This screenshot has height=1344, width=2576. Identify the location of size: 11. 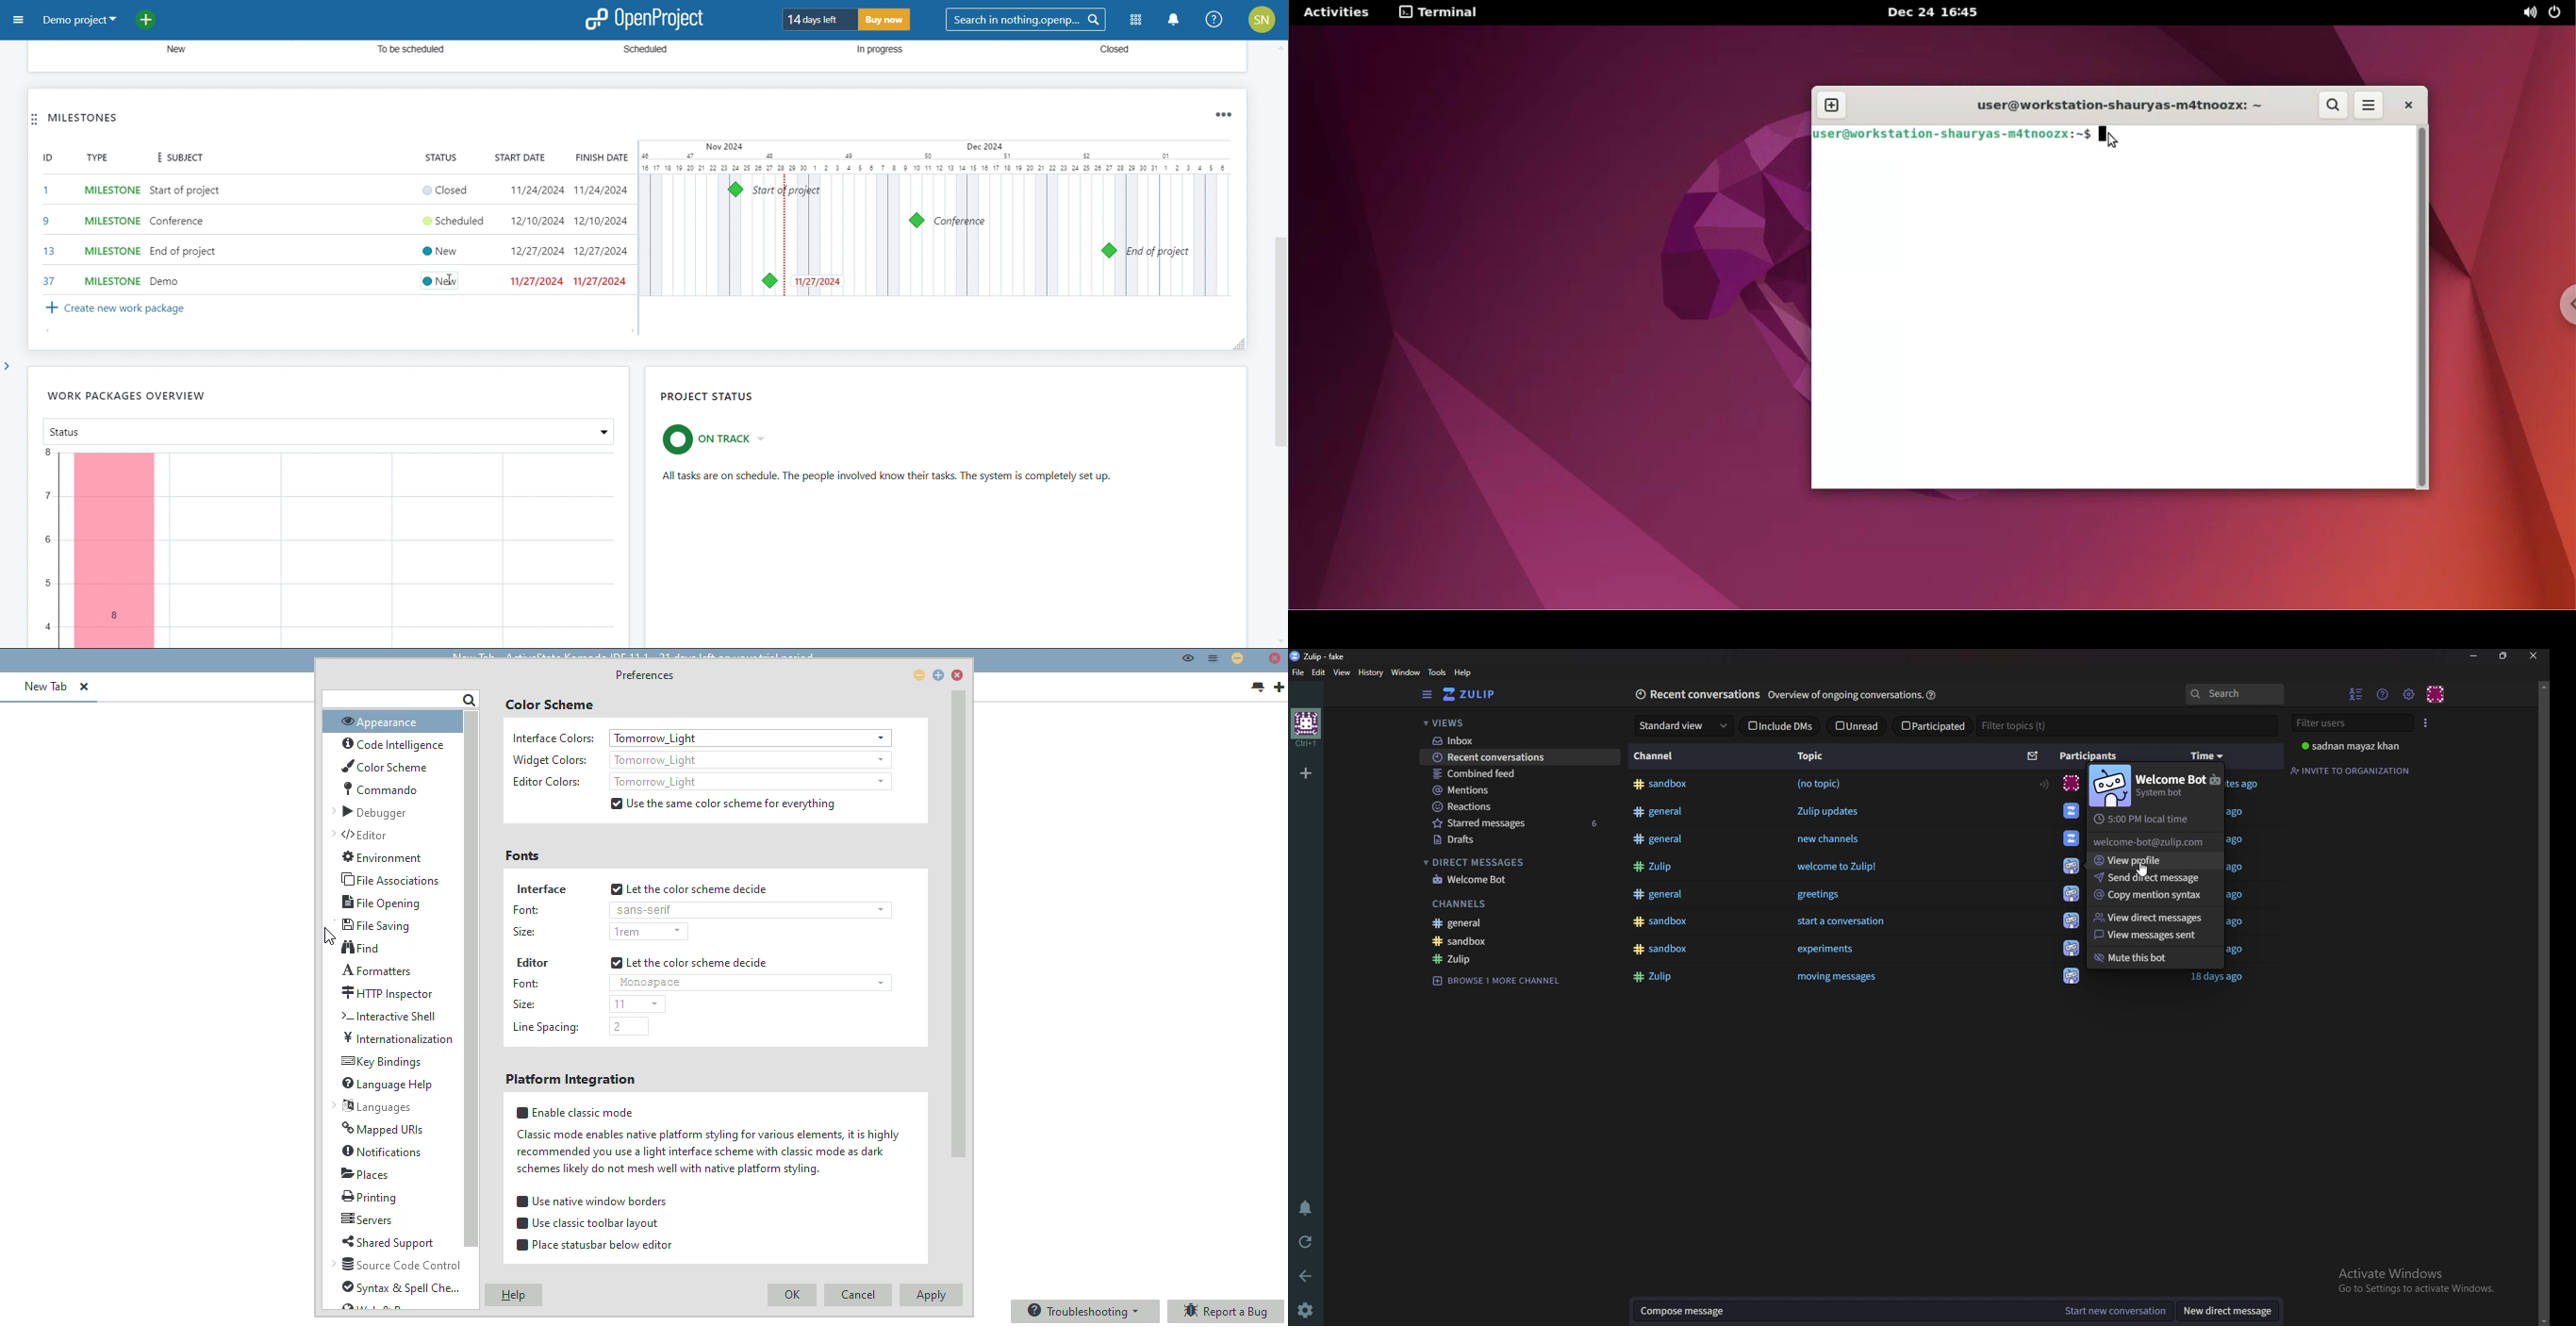
(586, 1003).